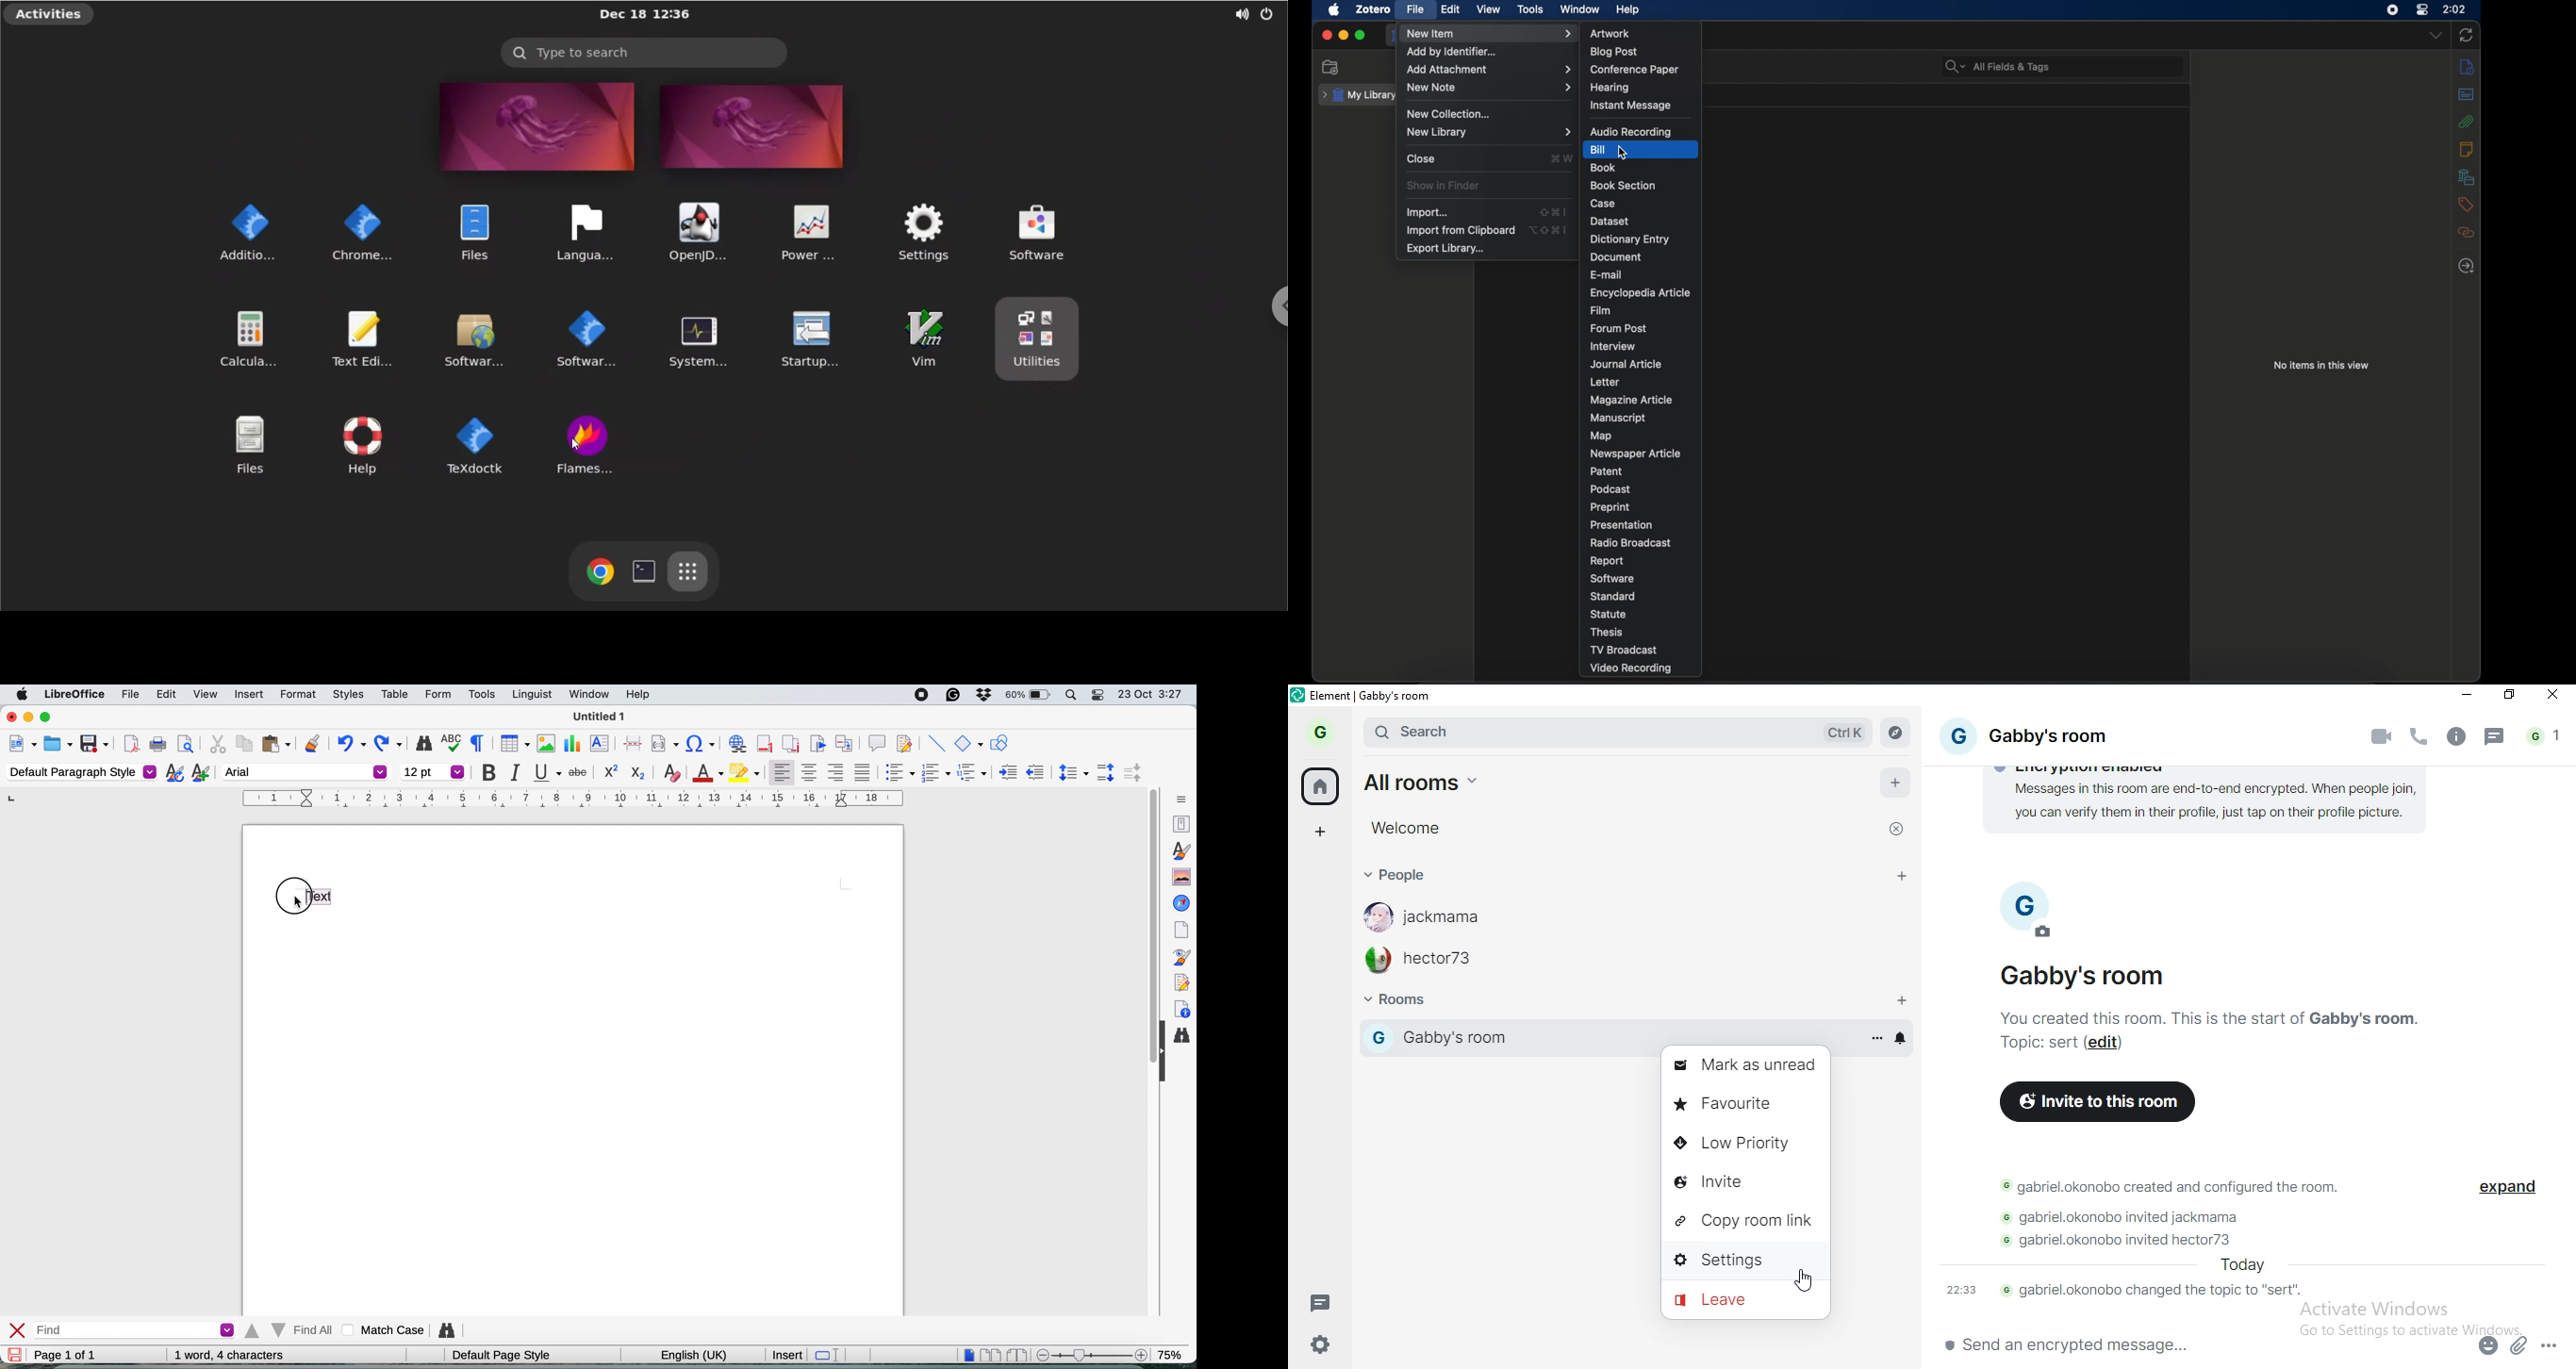  Describe the element at coordinates (543, 743) in the screenshot. I see `insert image` at that location.